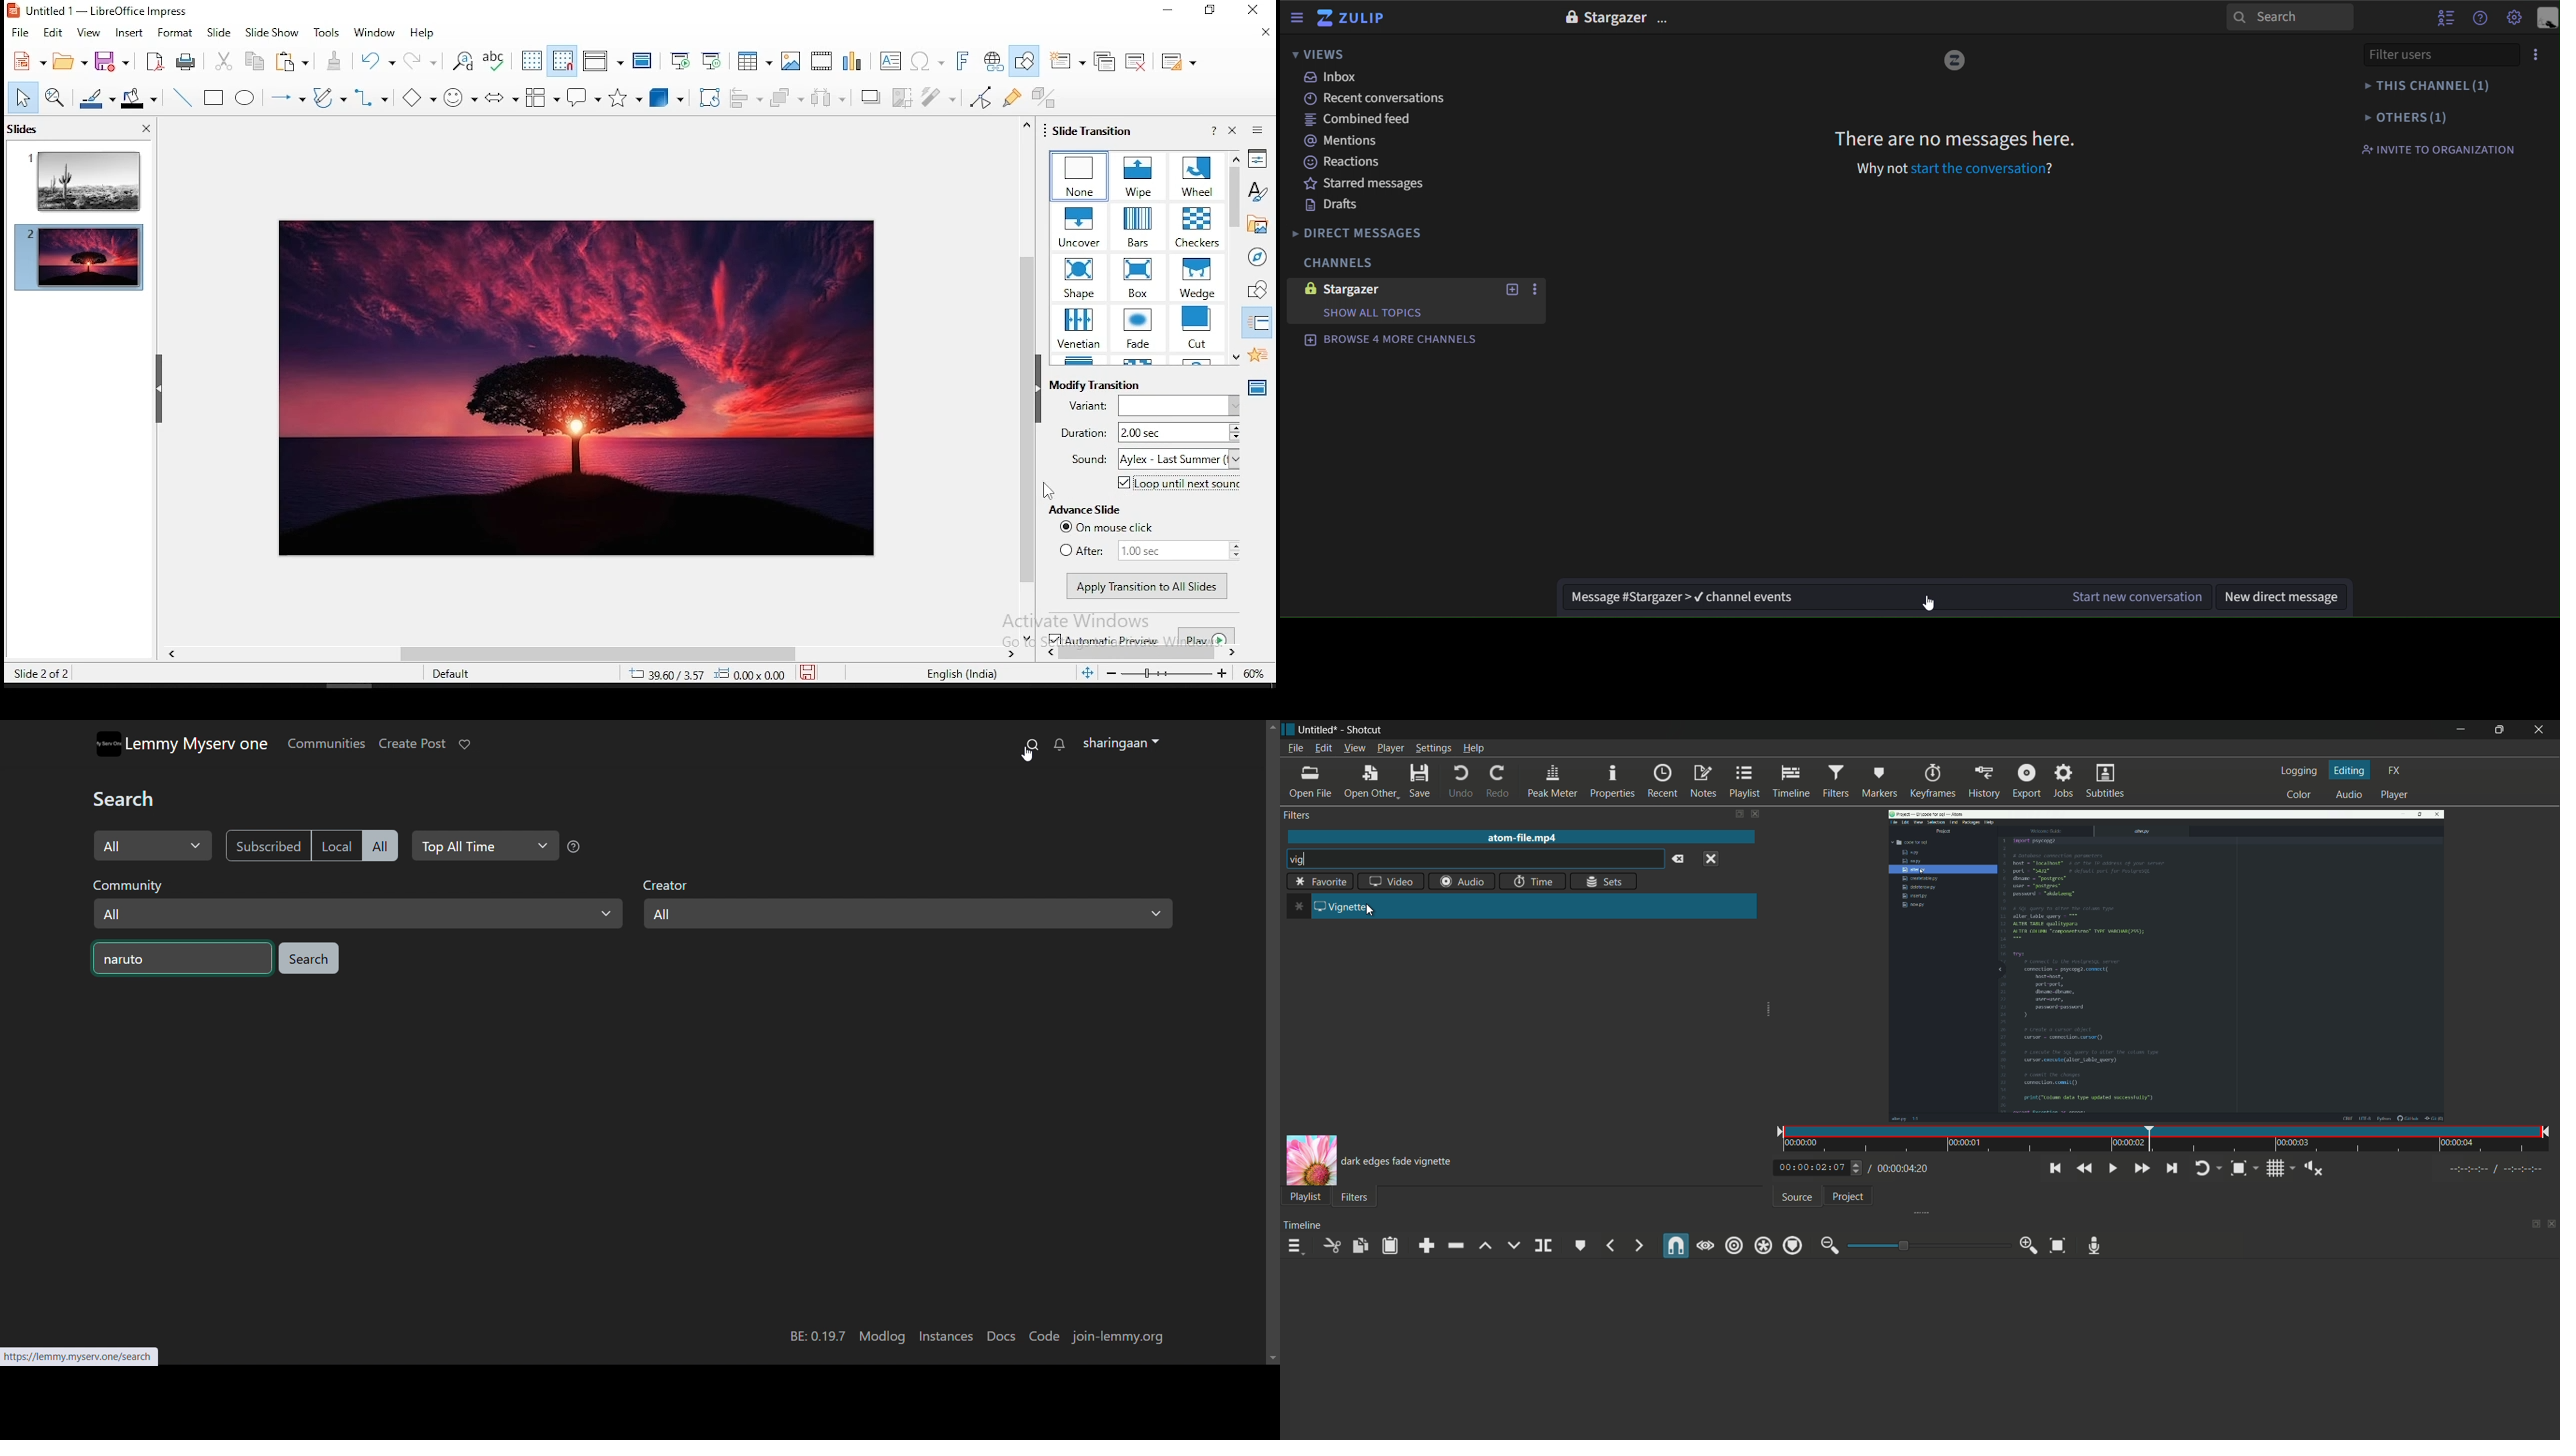  I want to click on transition effects, so click(1138, 277).